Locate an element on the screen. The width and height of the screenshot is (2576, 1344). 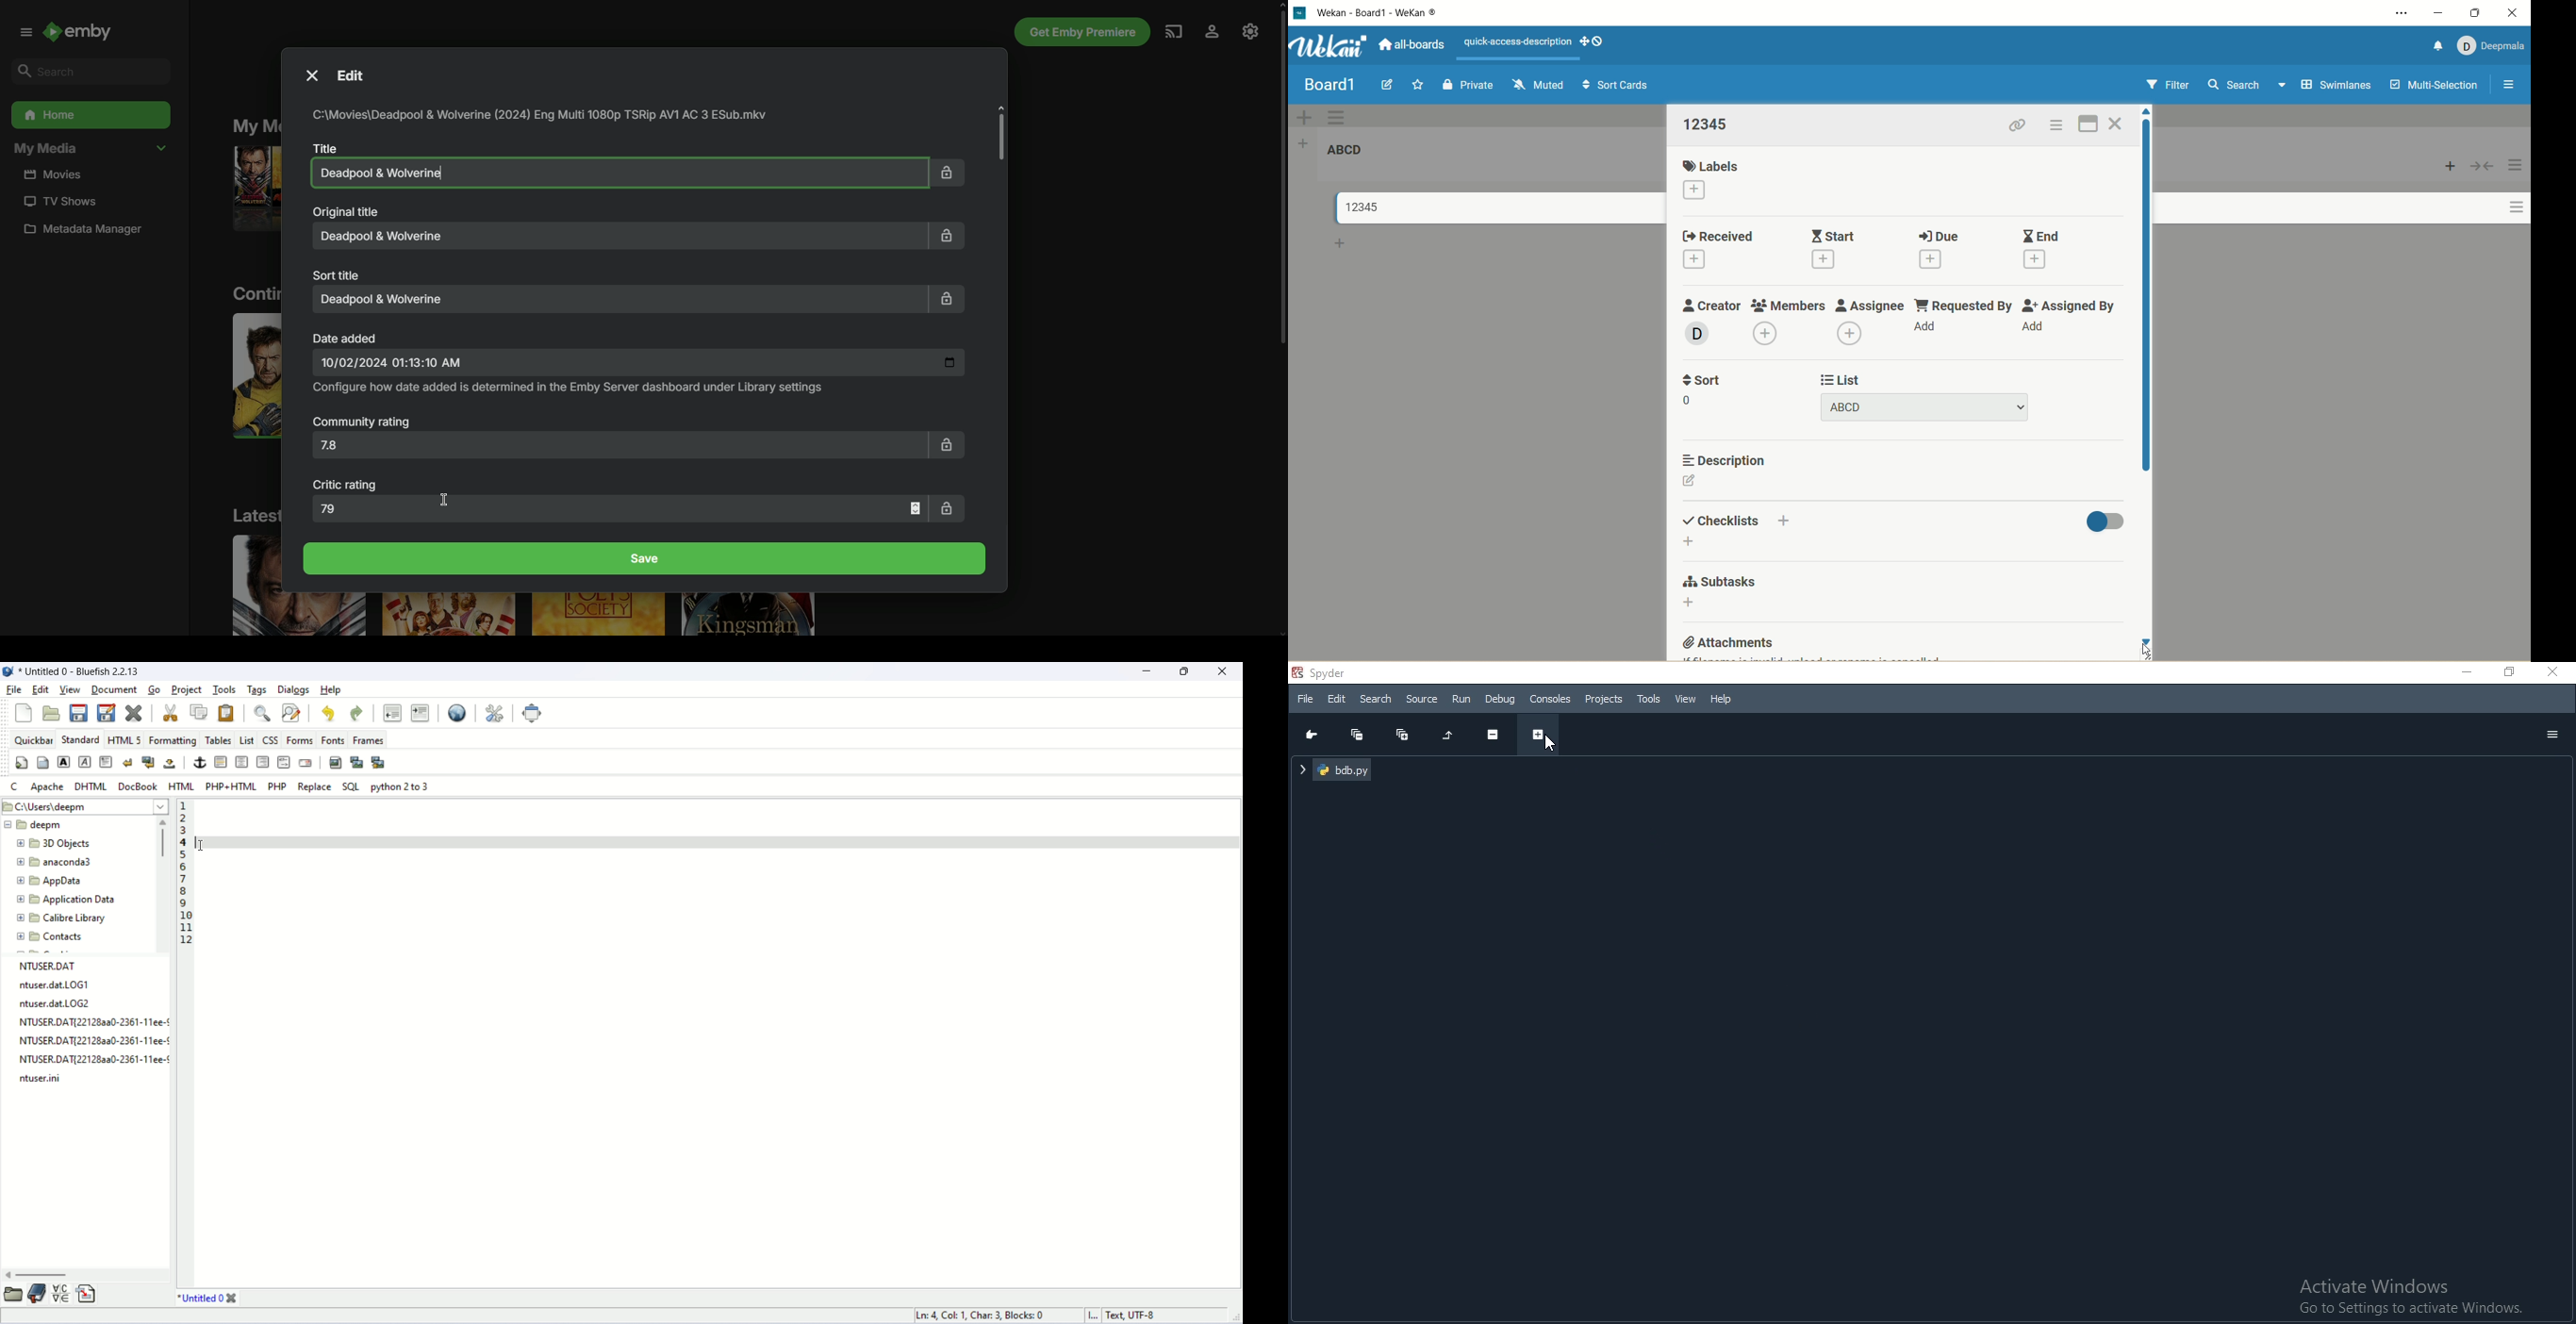
labels is located at coordinates (1714, 165).